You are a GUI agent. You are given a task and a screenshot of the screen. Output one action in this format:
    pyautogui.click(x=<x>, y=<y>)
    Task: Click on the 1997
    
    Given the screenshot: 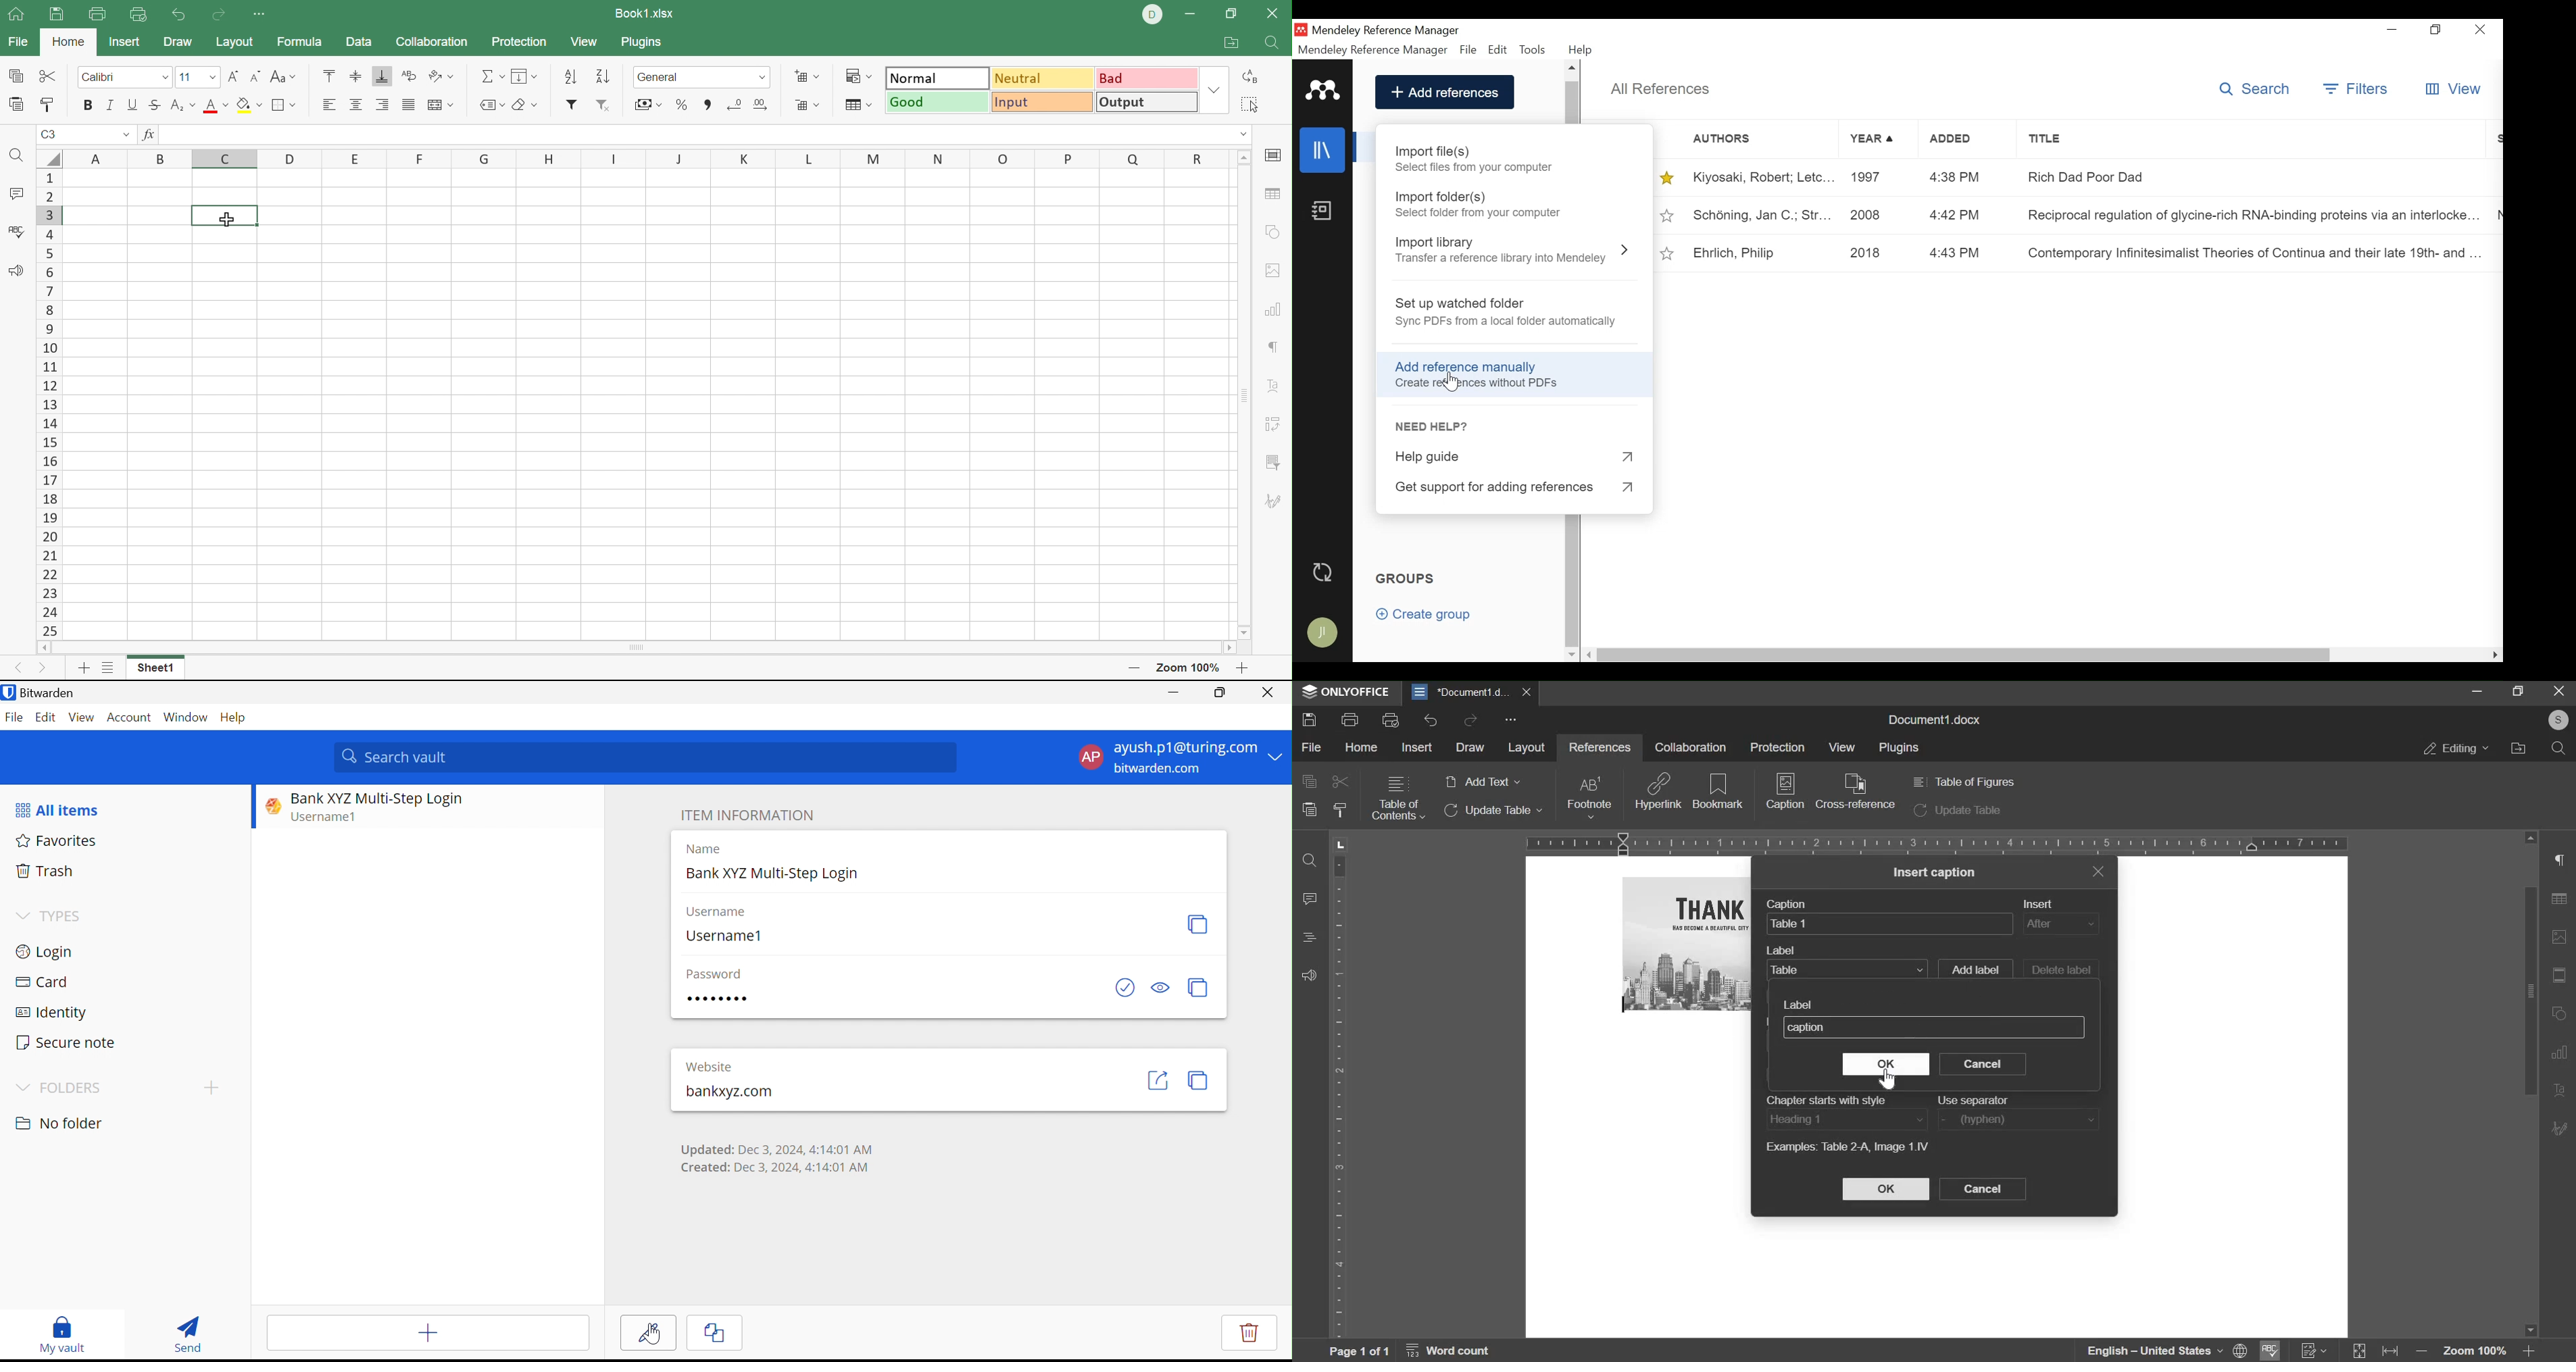 What is the action you would take?
    pyautogui.click(x=1872, y=178)
    